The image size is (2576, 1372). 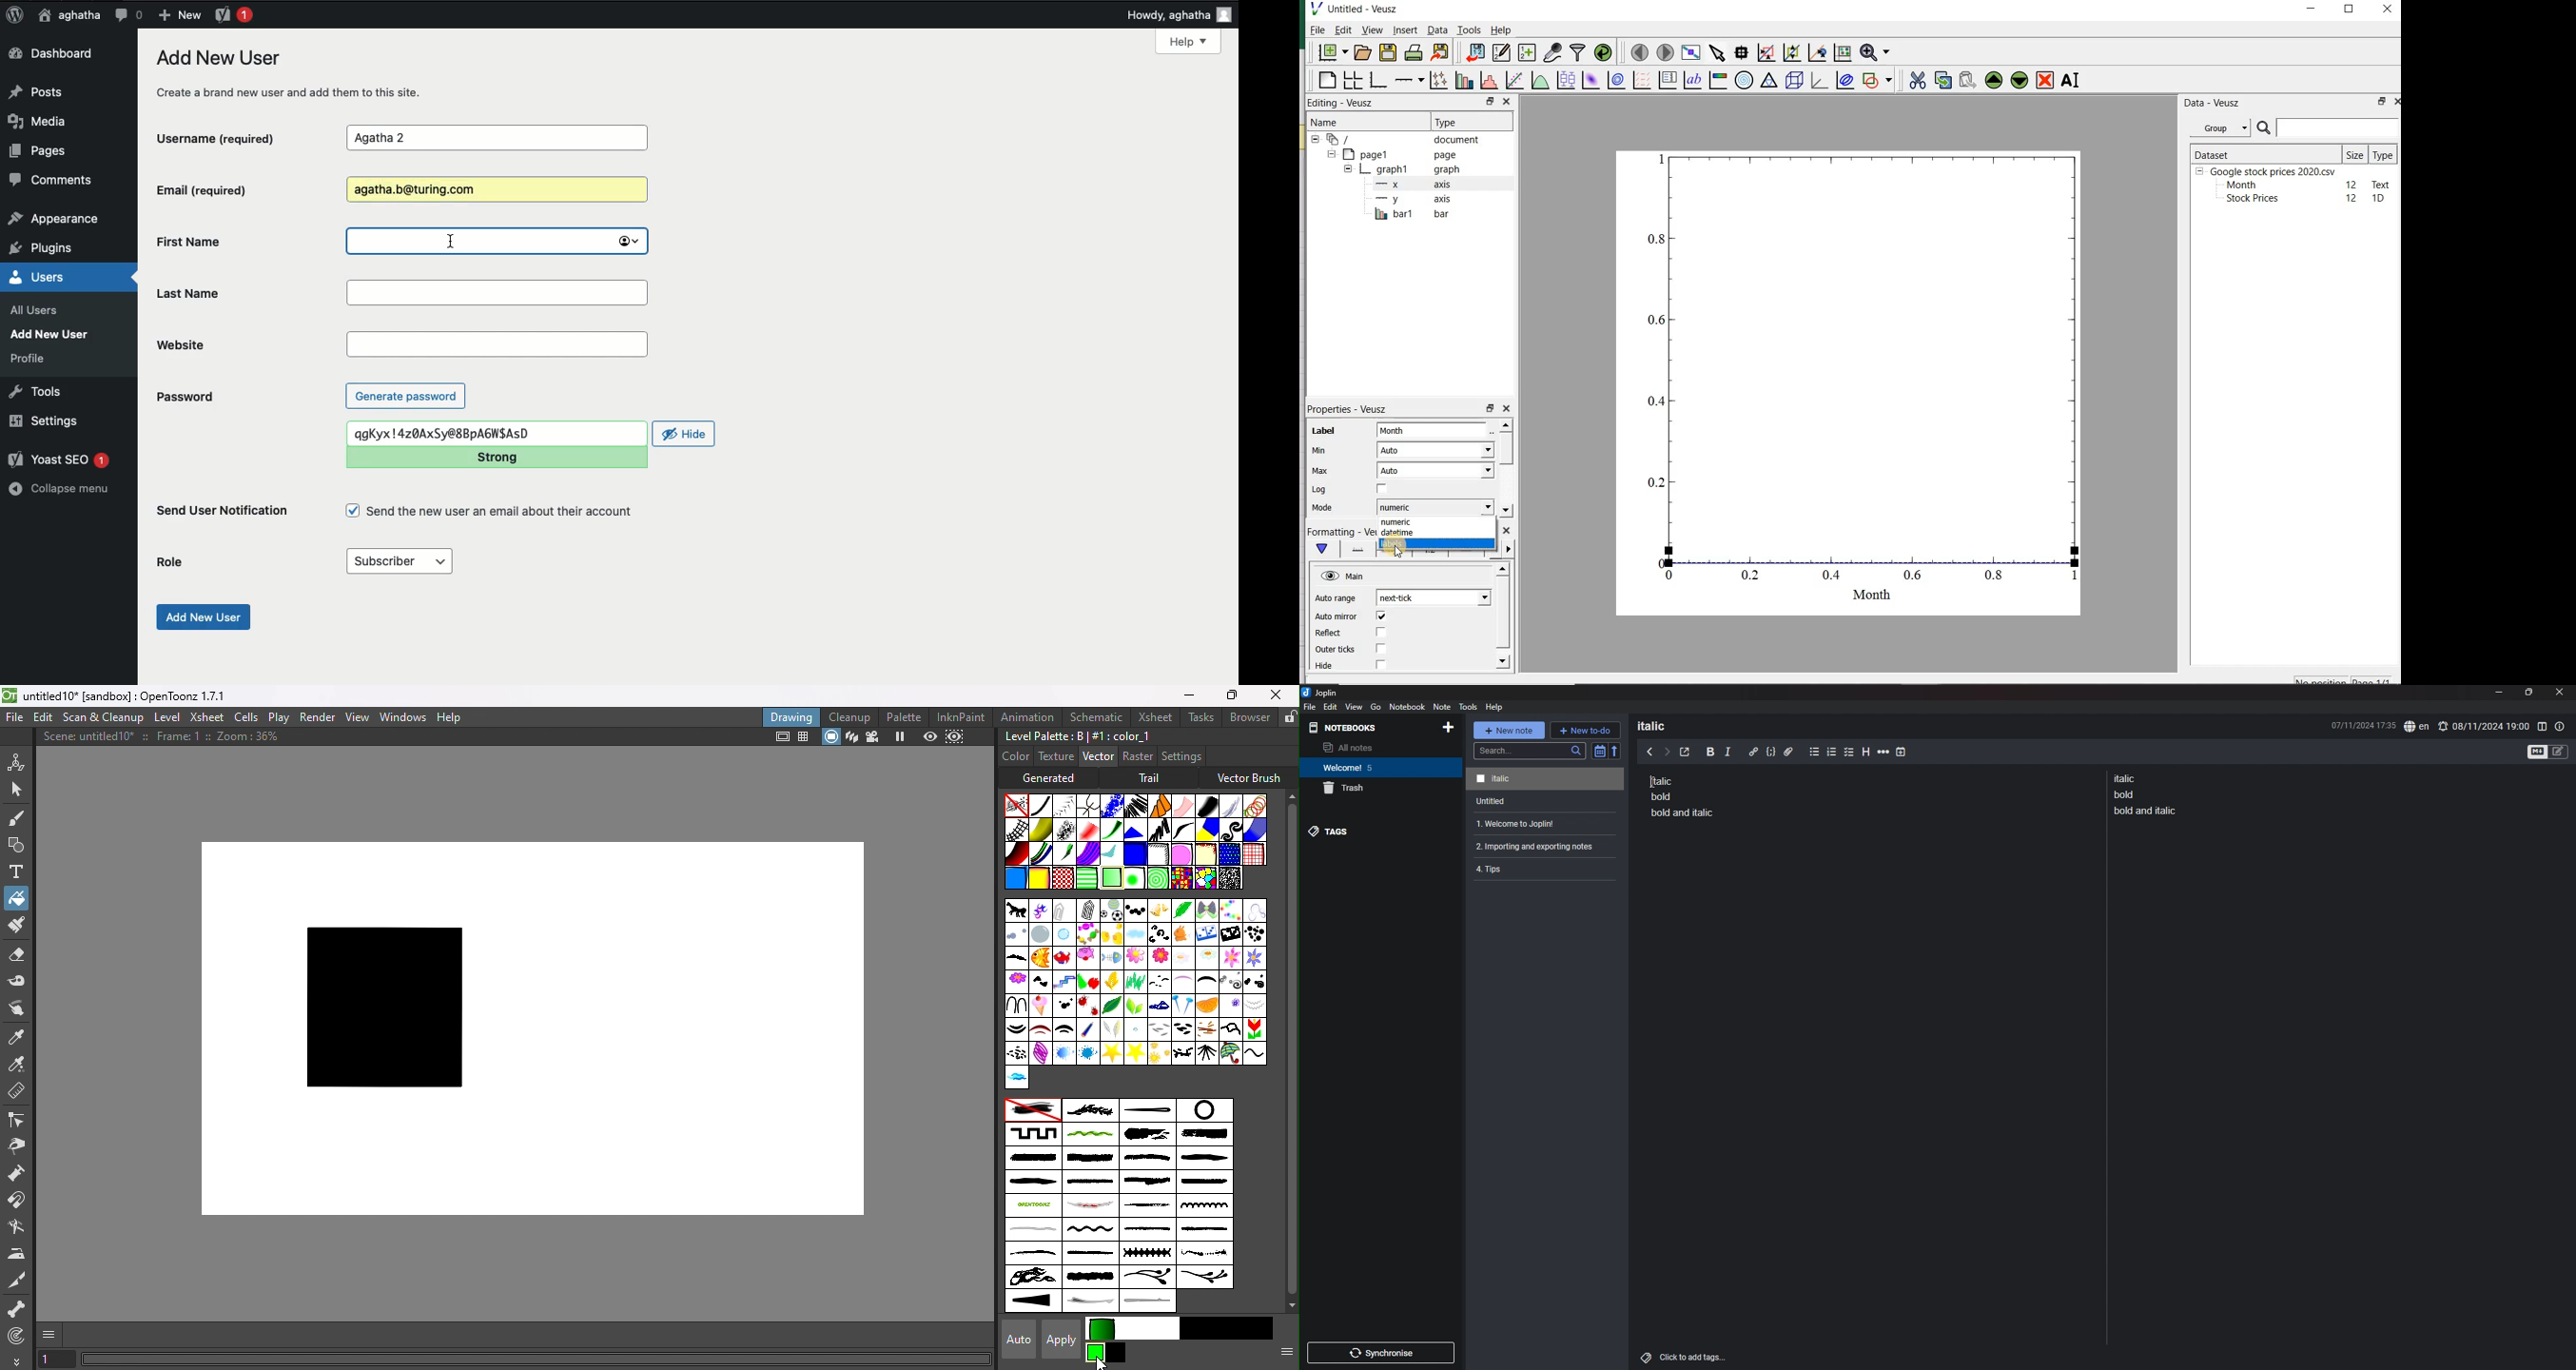 I want to click on leaf2, so click(x=1136, y=1006).